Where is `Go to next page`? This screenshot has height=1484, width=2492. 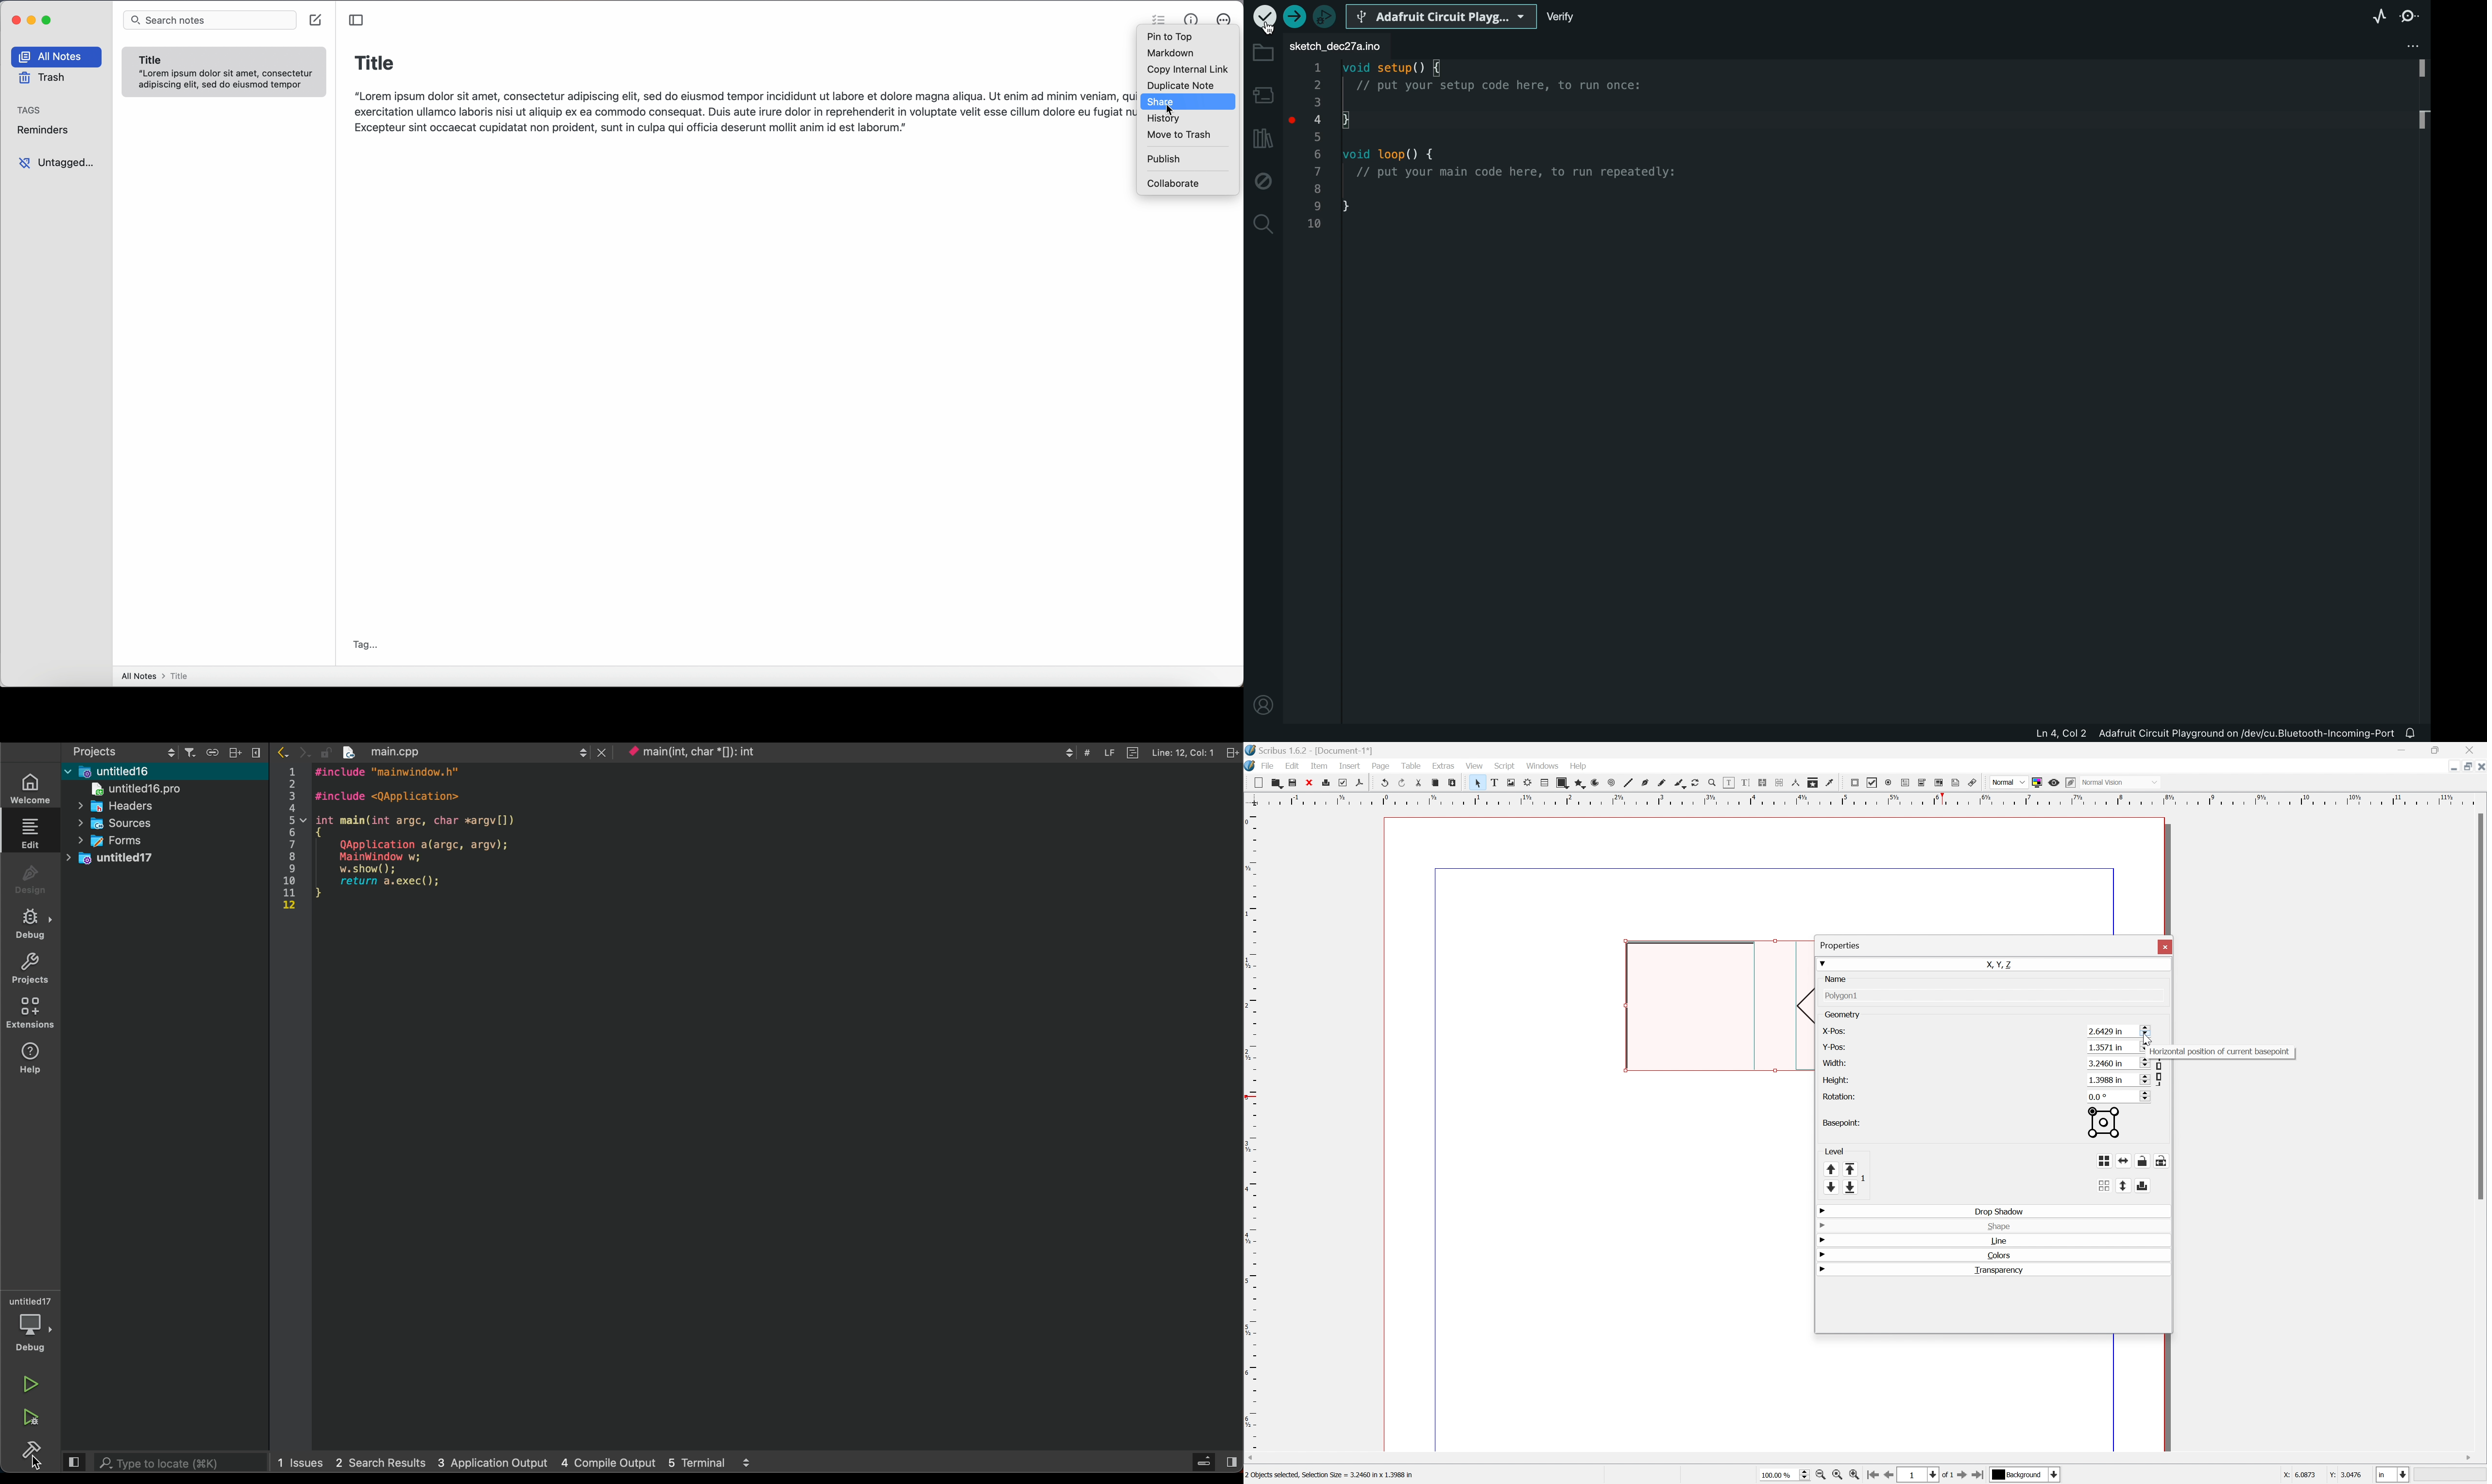
Go to next page is located at coordinates (1959, 1476).